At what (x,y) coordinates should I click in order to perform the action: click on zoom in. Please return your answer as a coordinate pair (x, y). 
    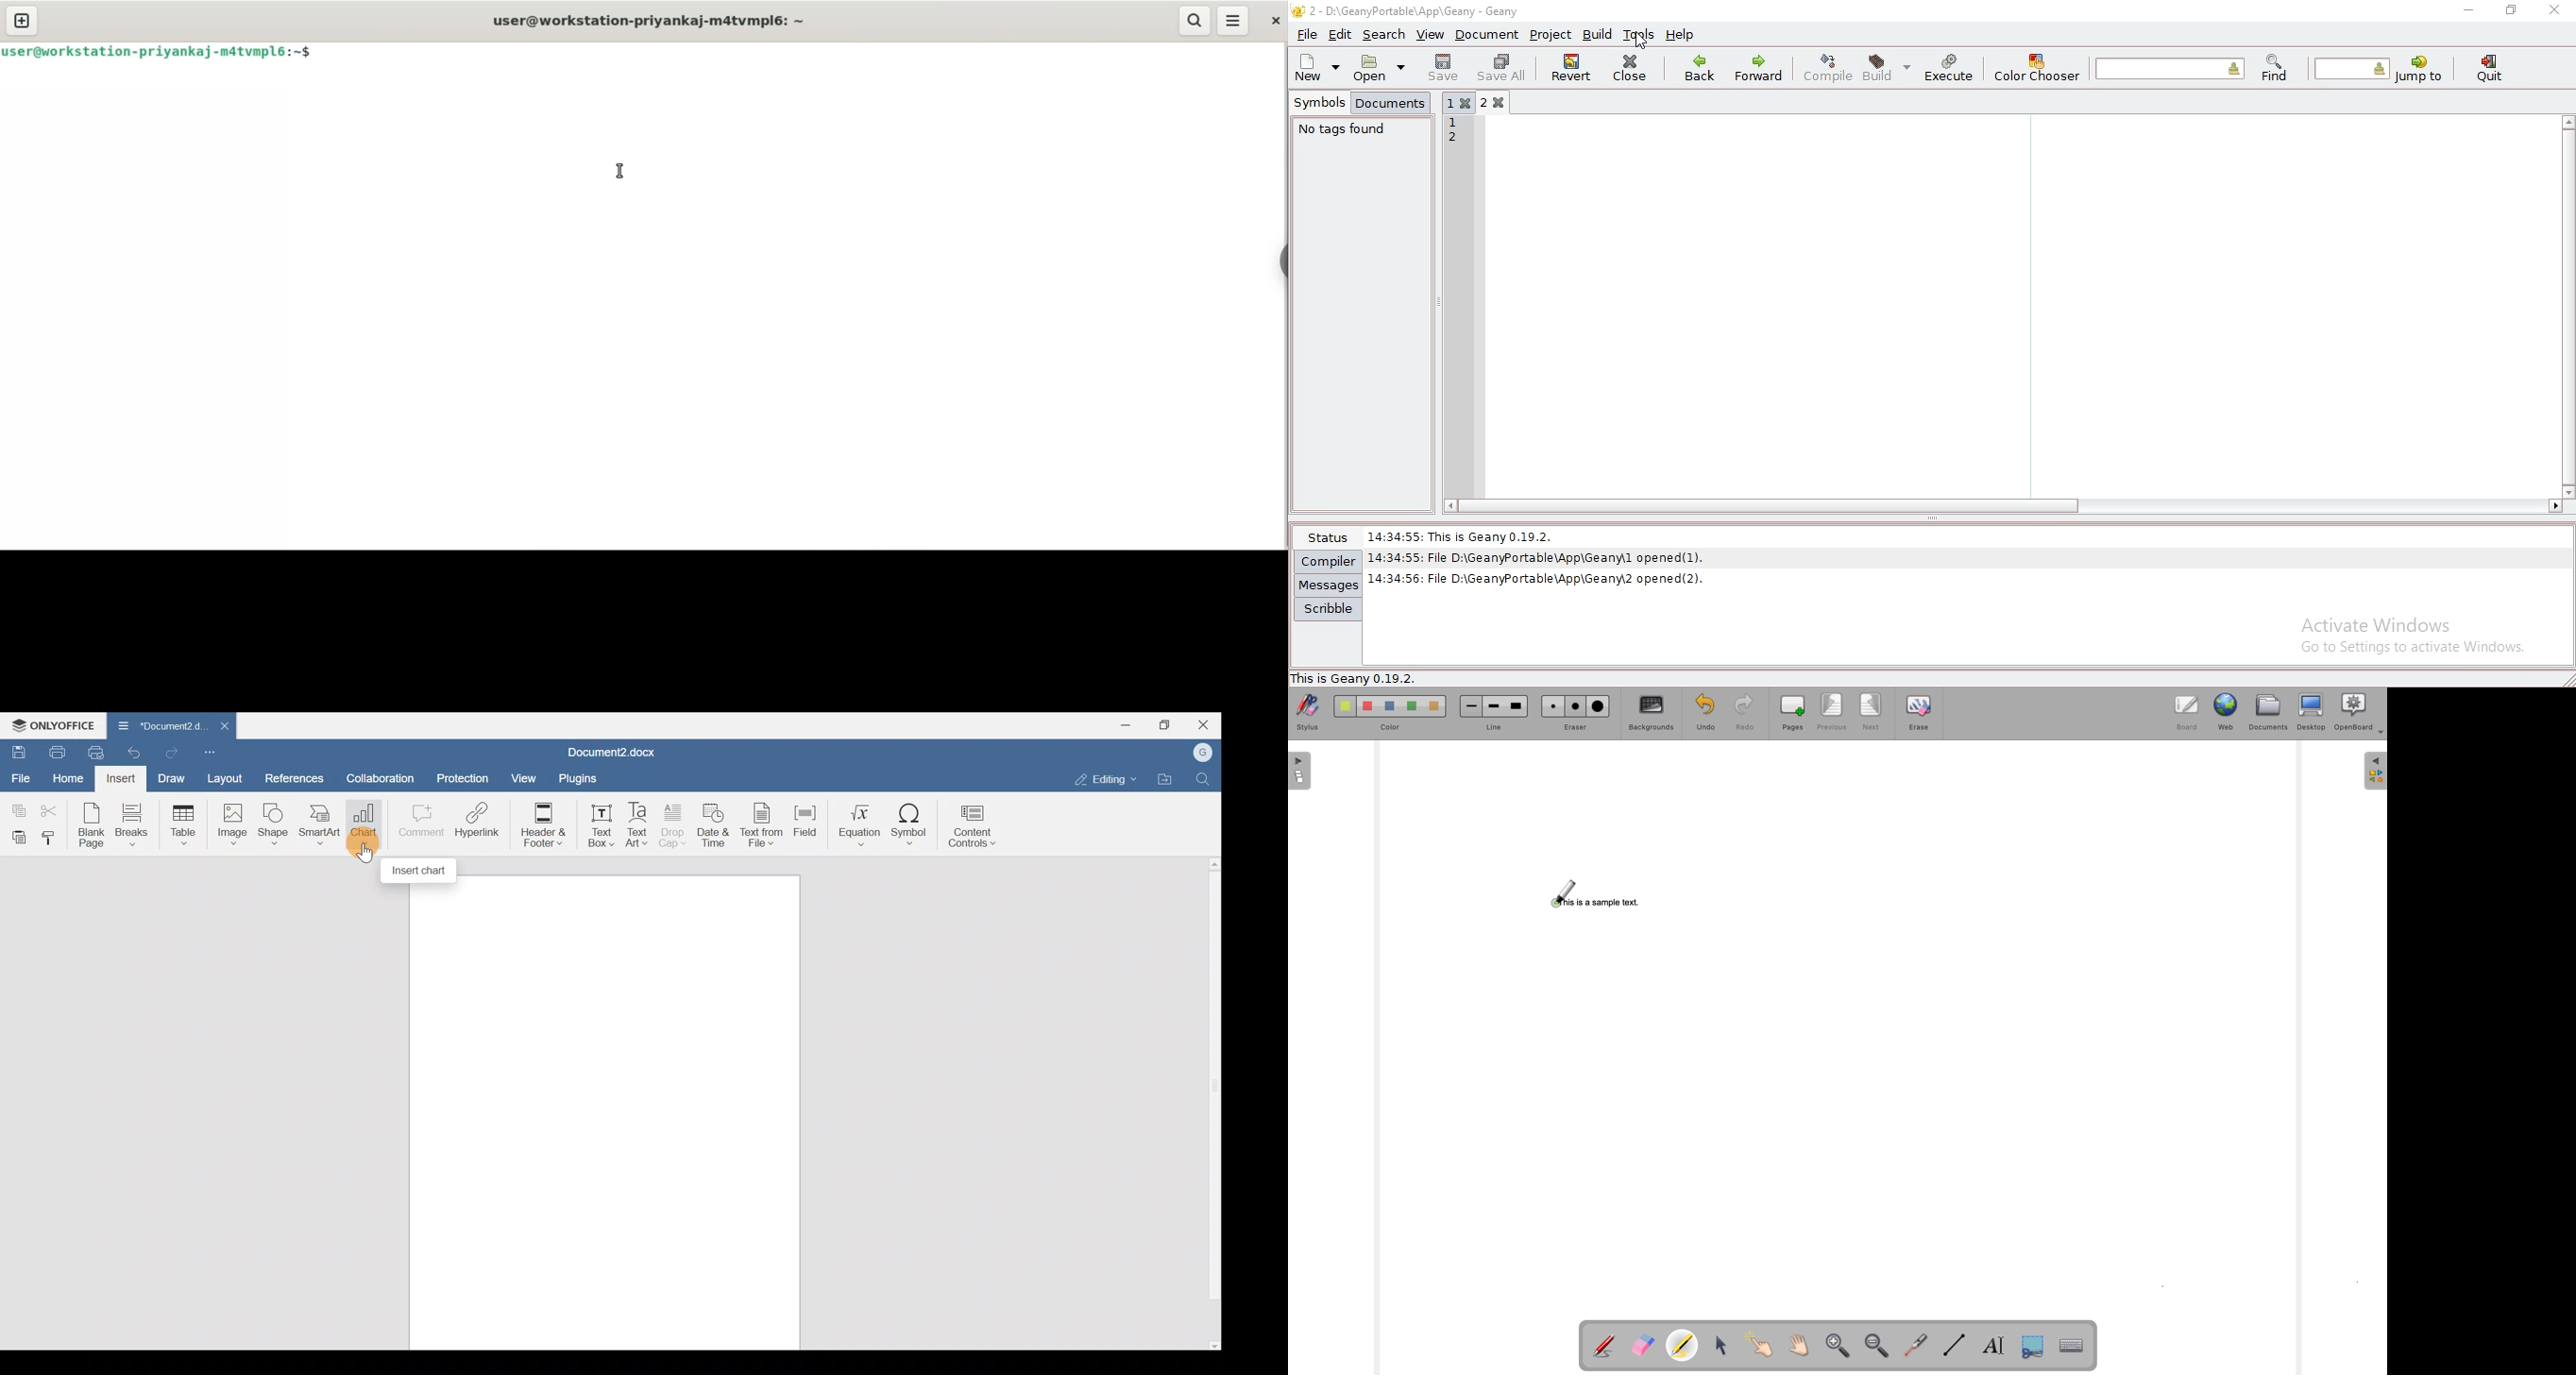
    Looking at the image, I should click on (1841, 1346).